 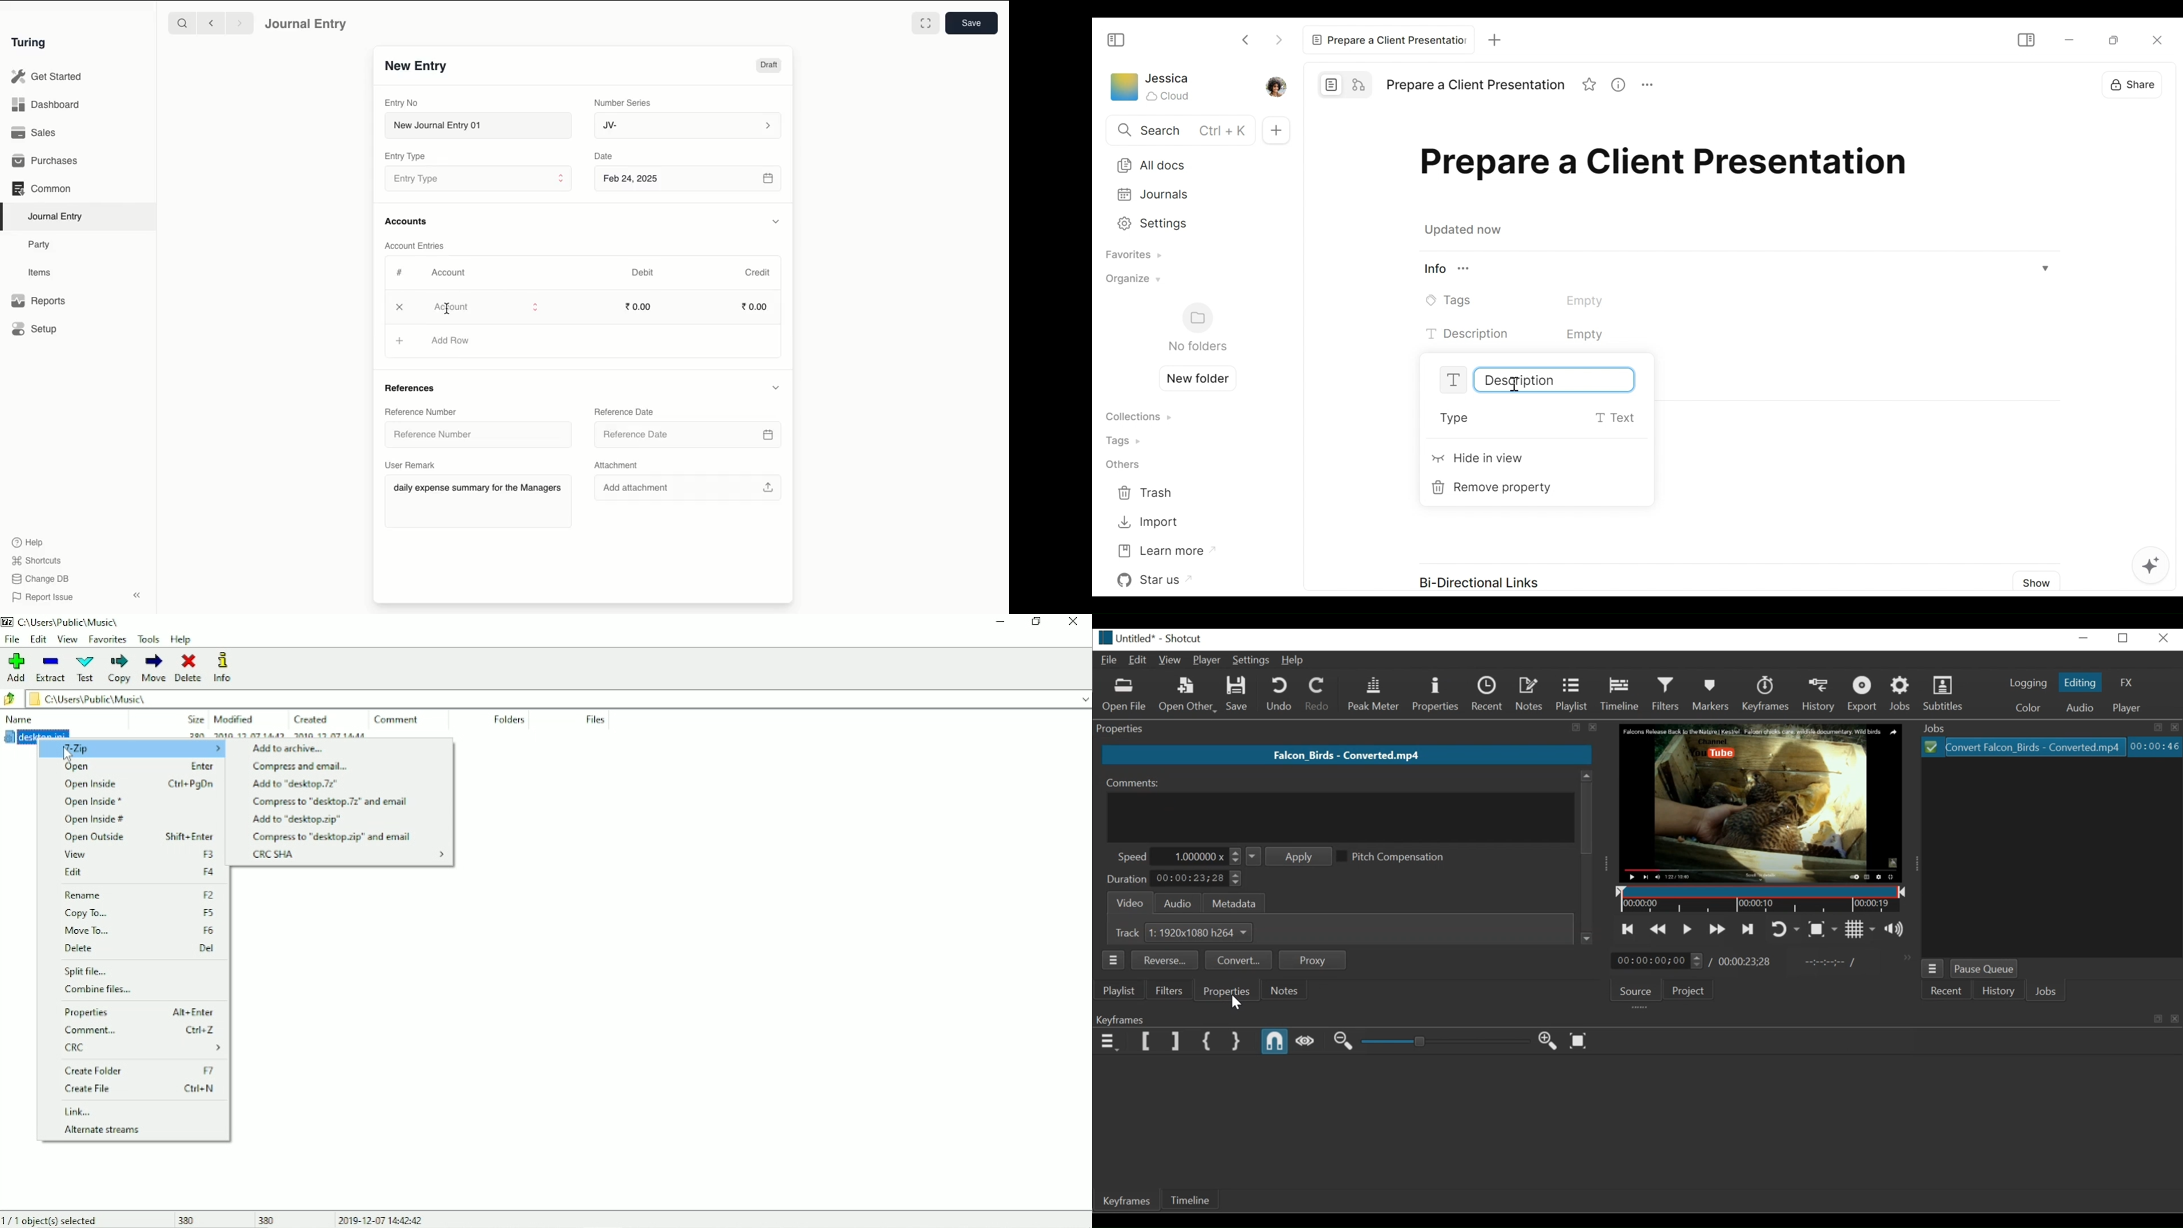 What do you see at coordinates (1187, 696) in the screenshot?
I see `Open Other` at bounding box center [1187, 696].